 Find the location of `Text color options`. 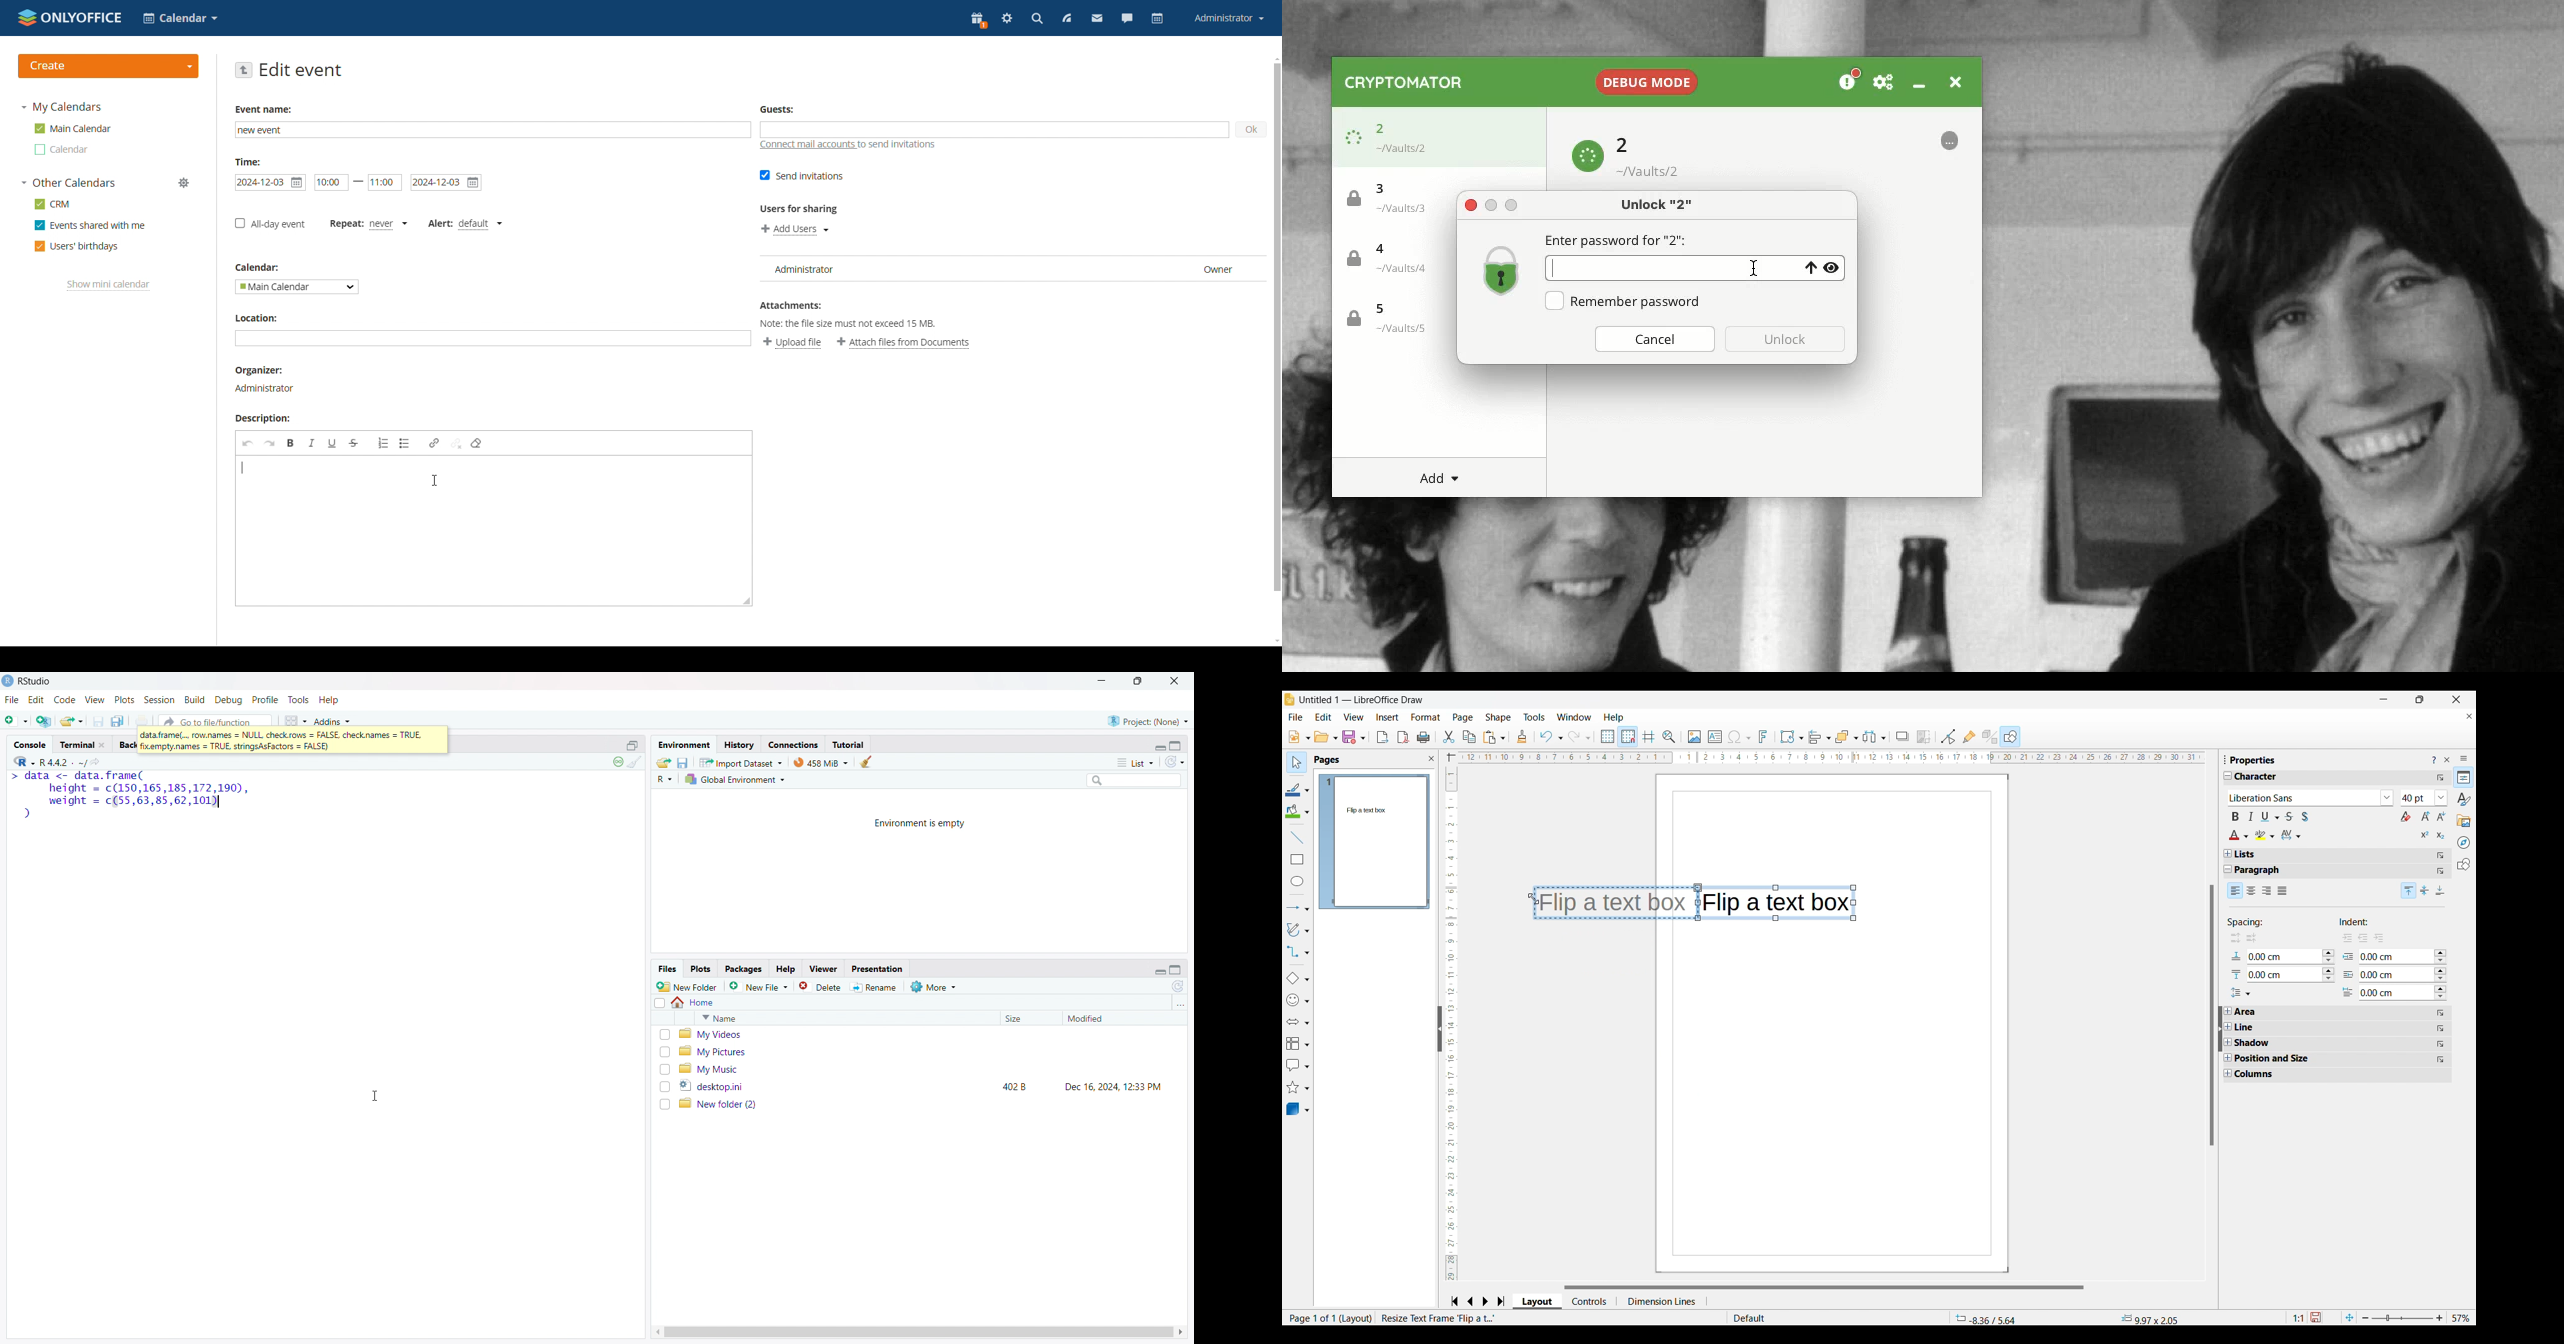

Text color options is located at coordinates (2240, 835).